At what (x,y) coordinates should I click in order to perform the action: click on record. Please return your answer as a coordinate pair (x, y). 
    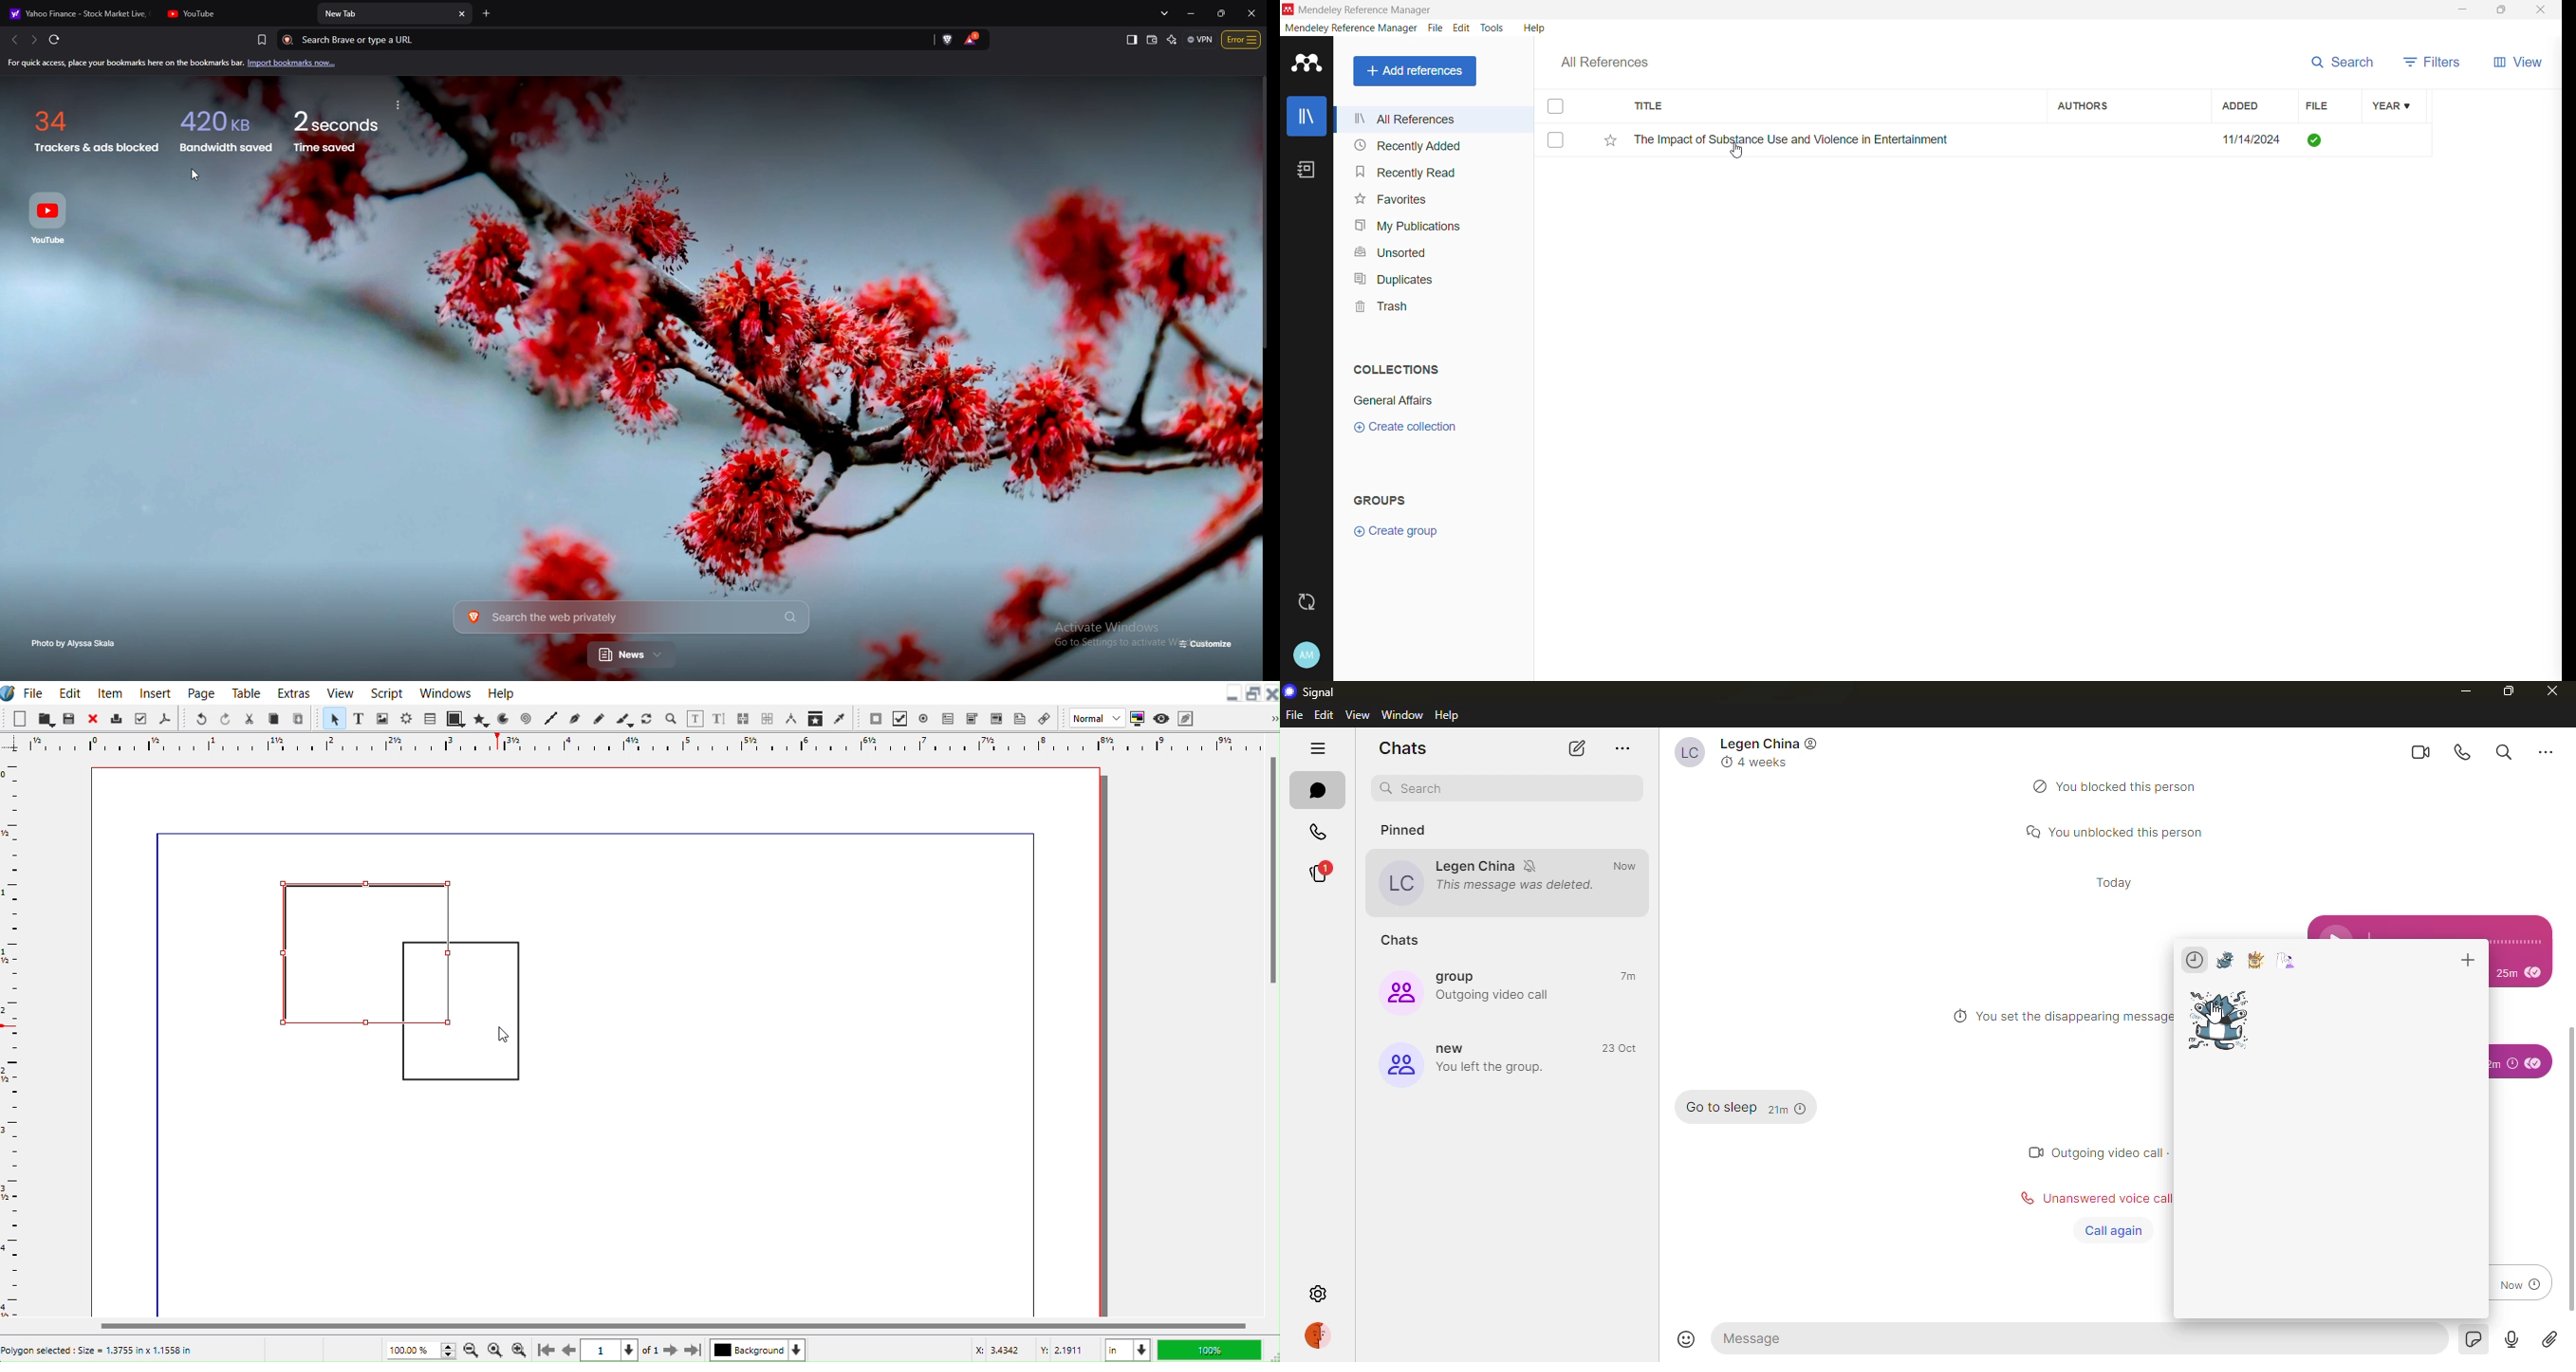
    Looking at the image, I should click on (2510, 1340).